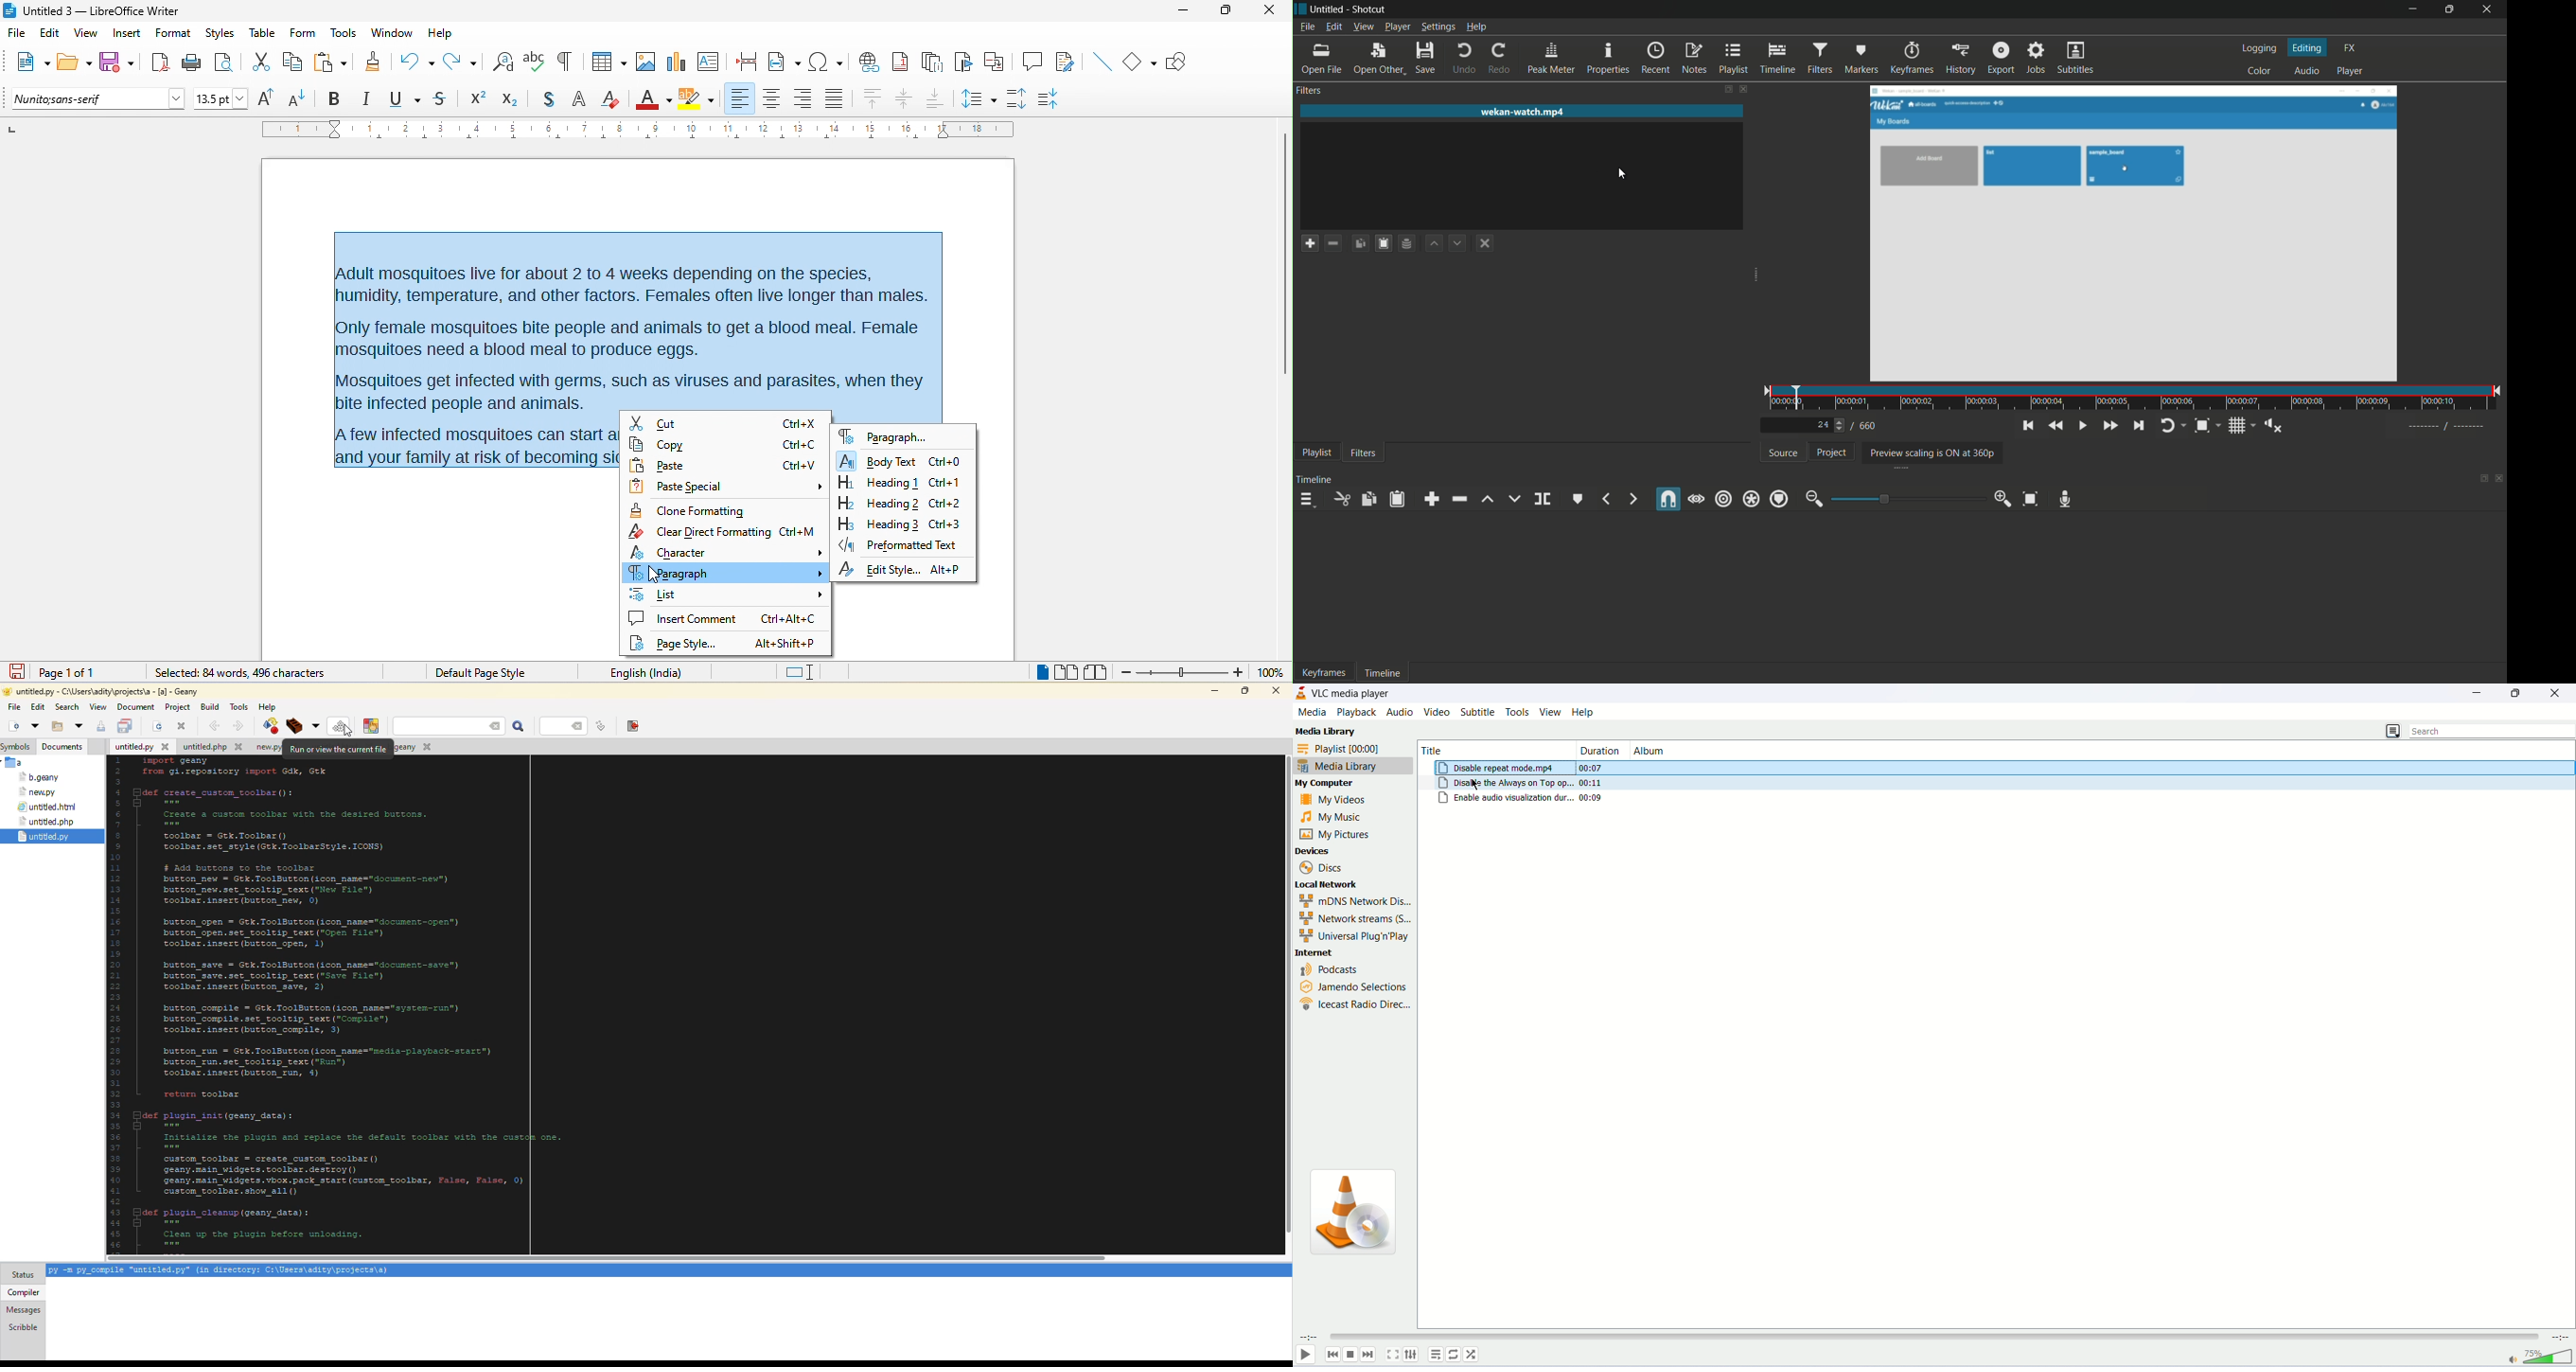  What do you see at coordinates (2275, 428) in the screenshot?
I see `` at bounding box center [2275, 428].